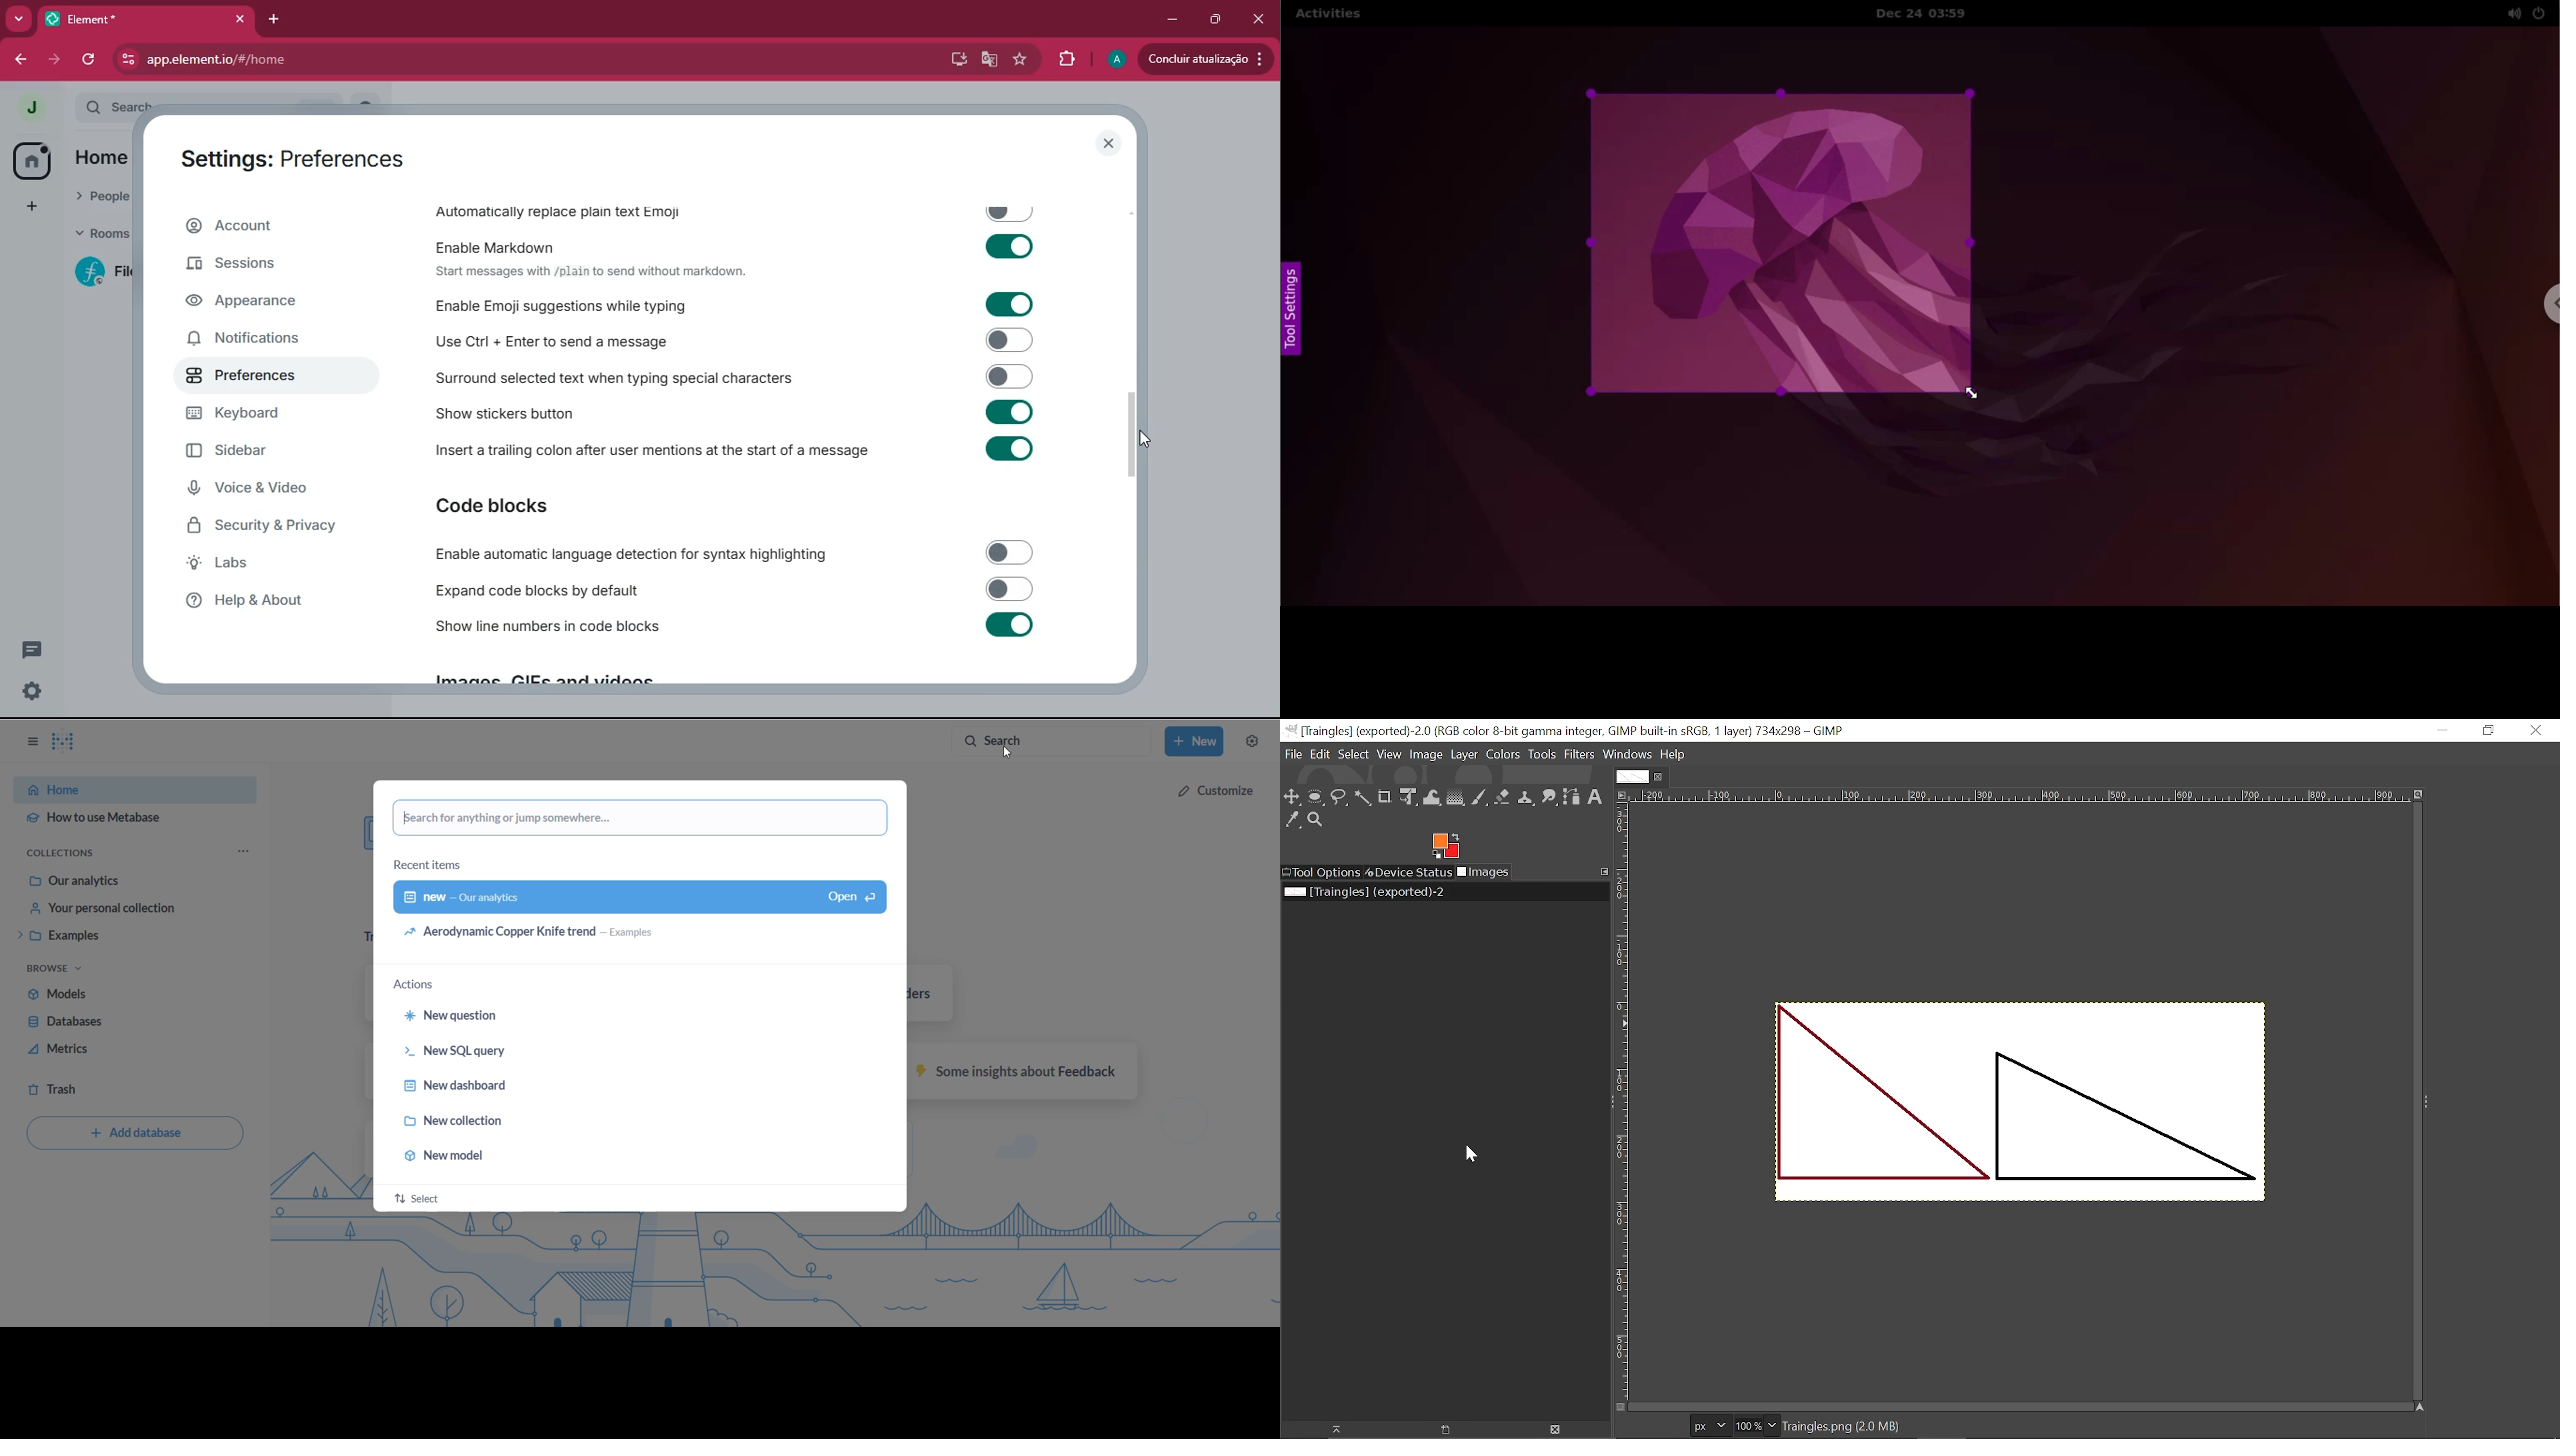 The height and width of the screenshot is (1456, 2576). What do you see at coordinates (17, 57) in the screenshot?
I see `back` at bounding box center [17, 57].